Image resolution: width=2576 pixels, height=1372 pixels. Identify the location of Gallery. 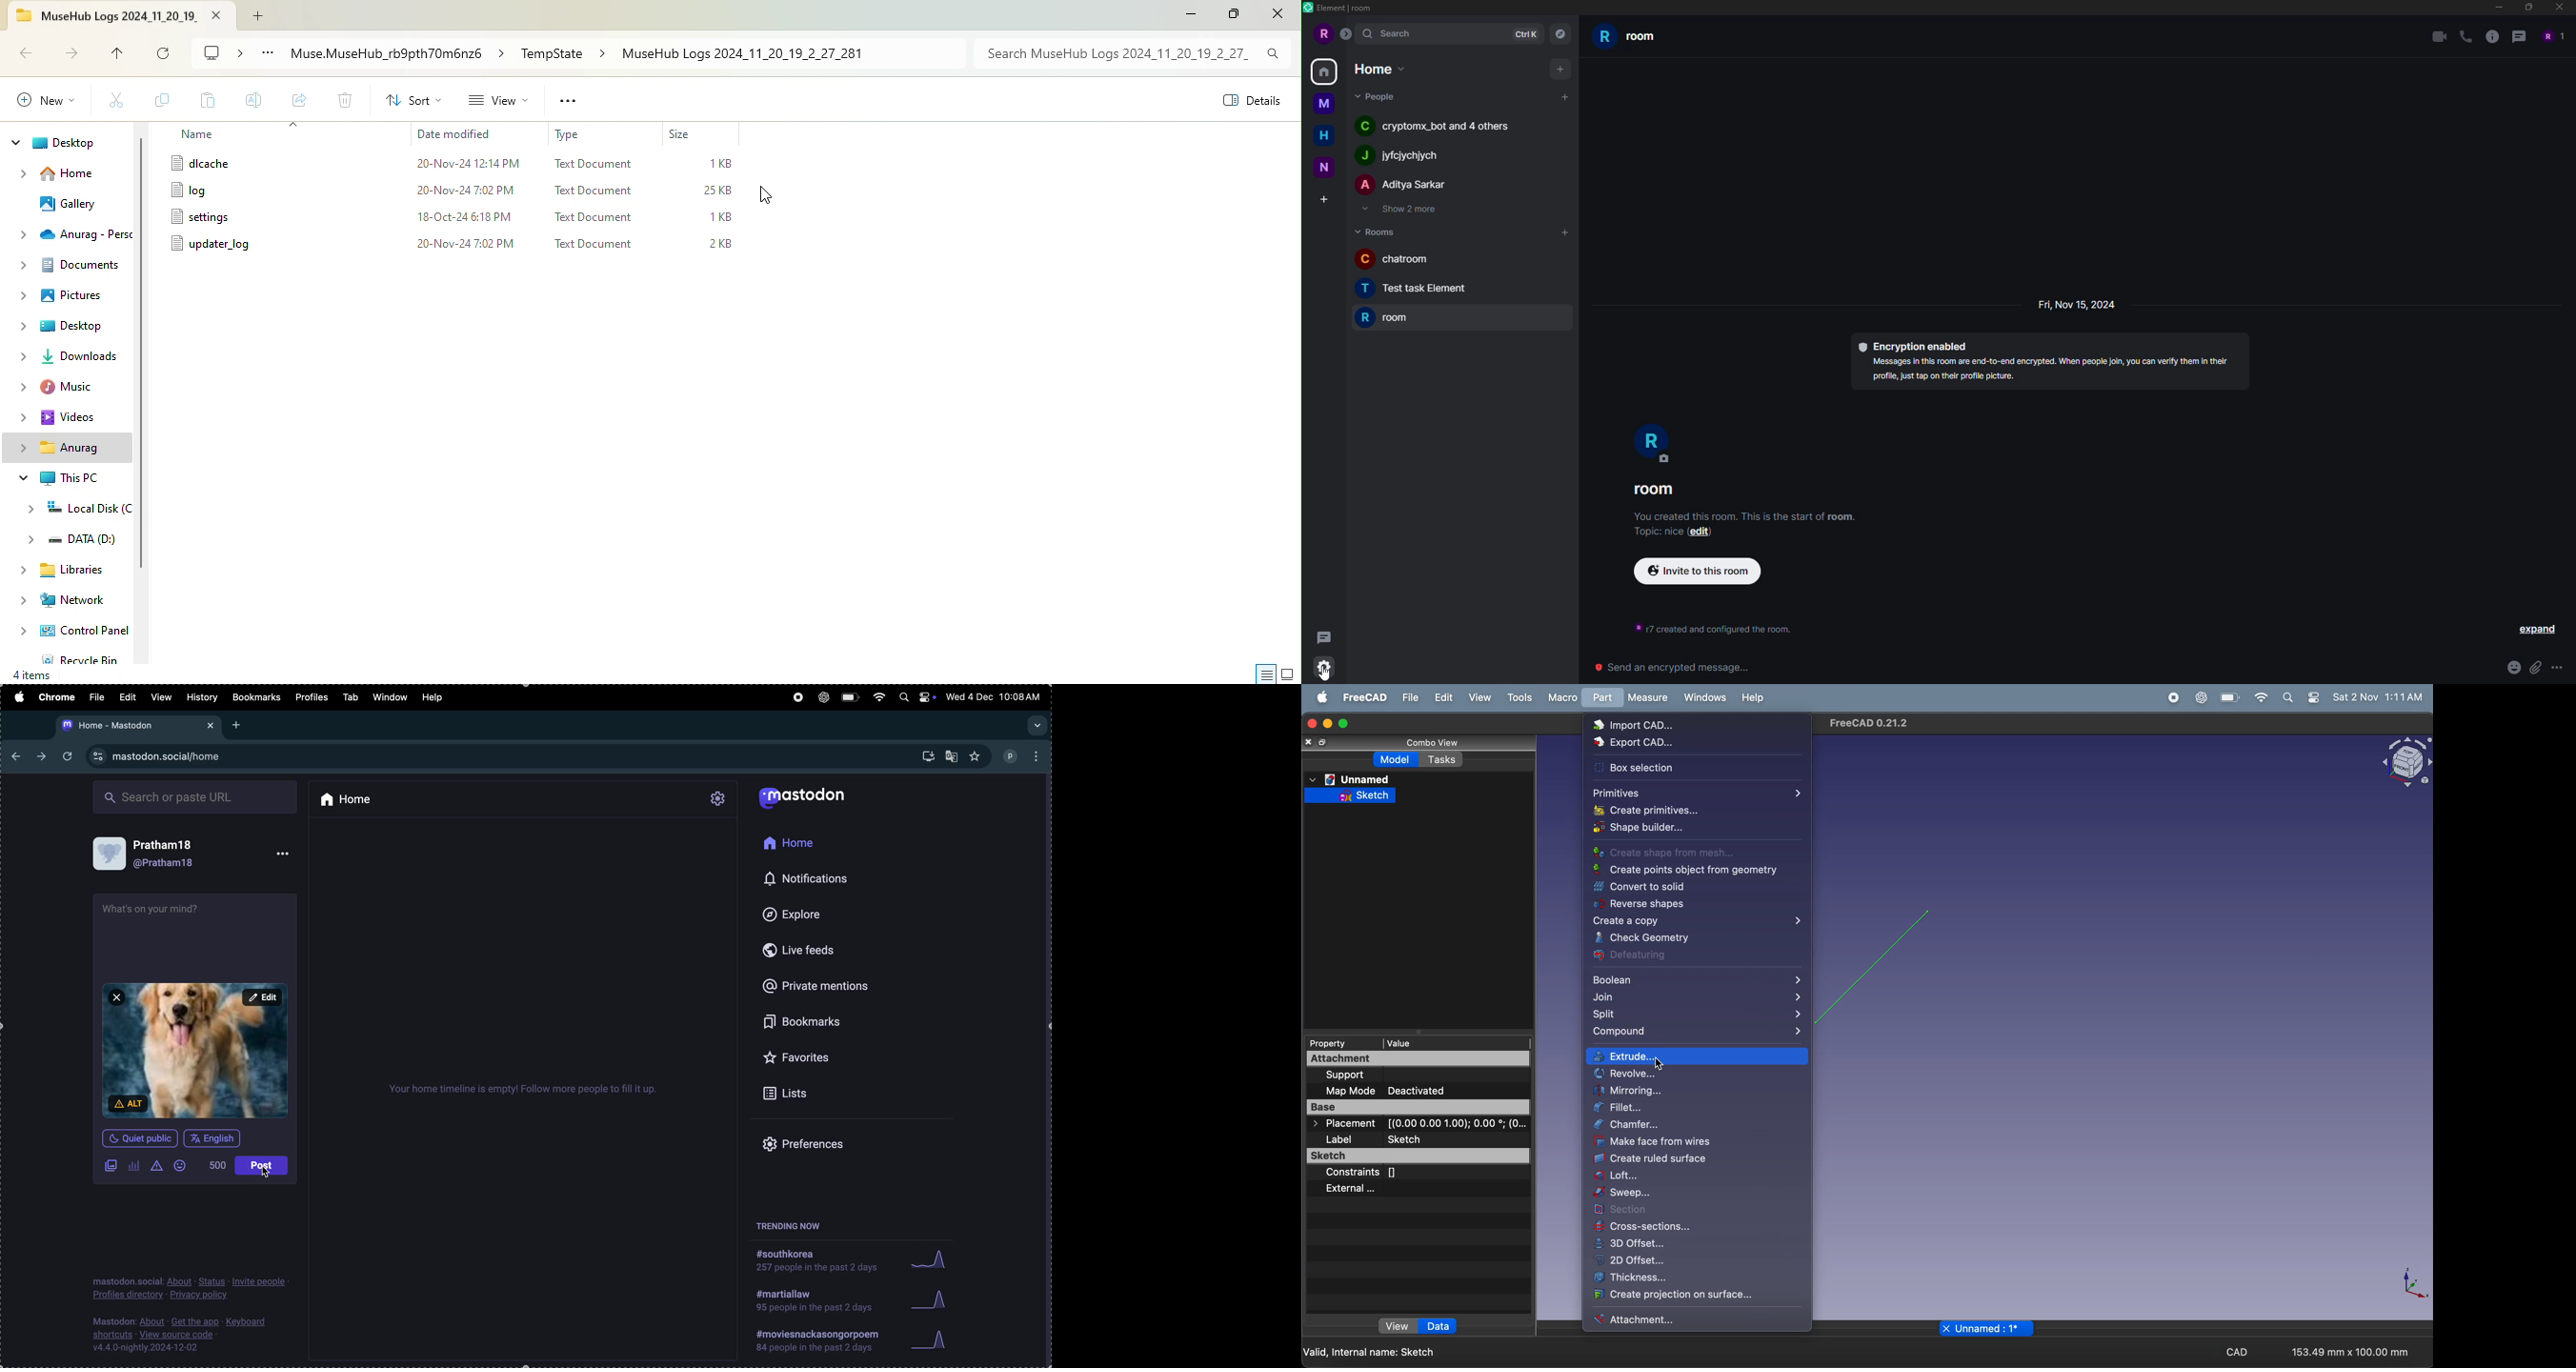
(66, 207).